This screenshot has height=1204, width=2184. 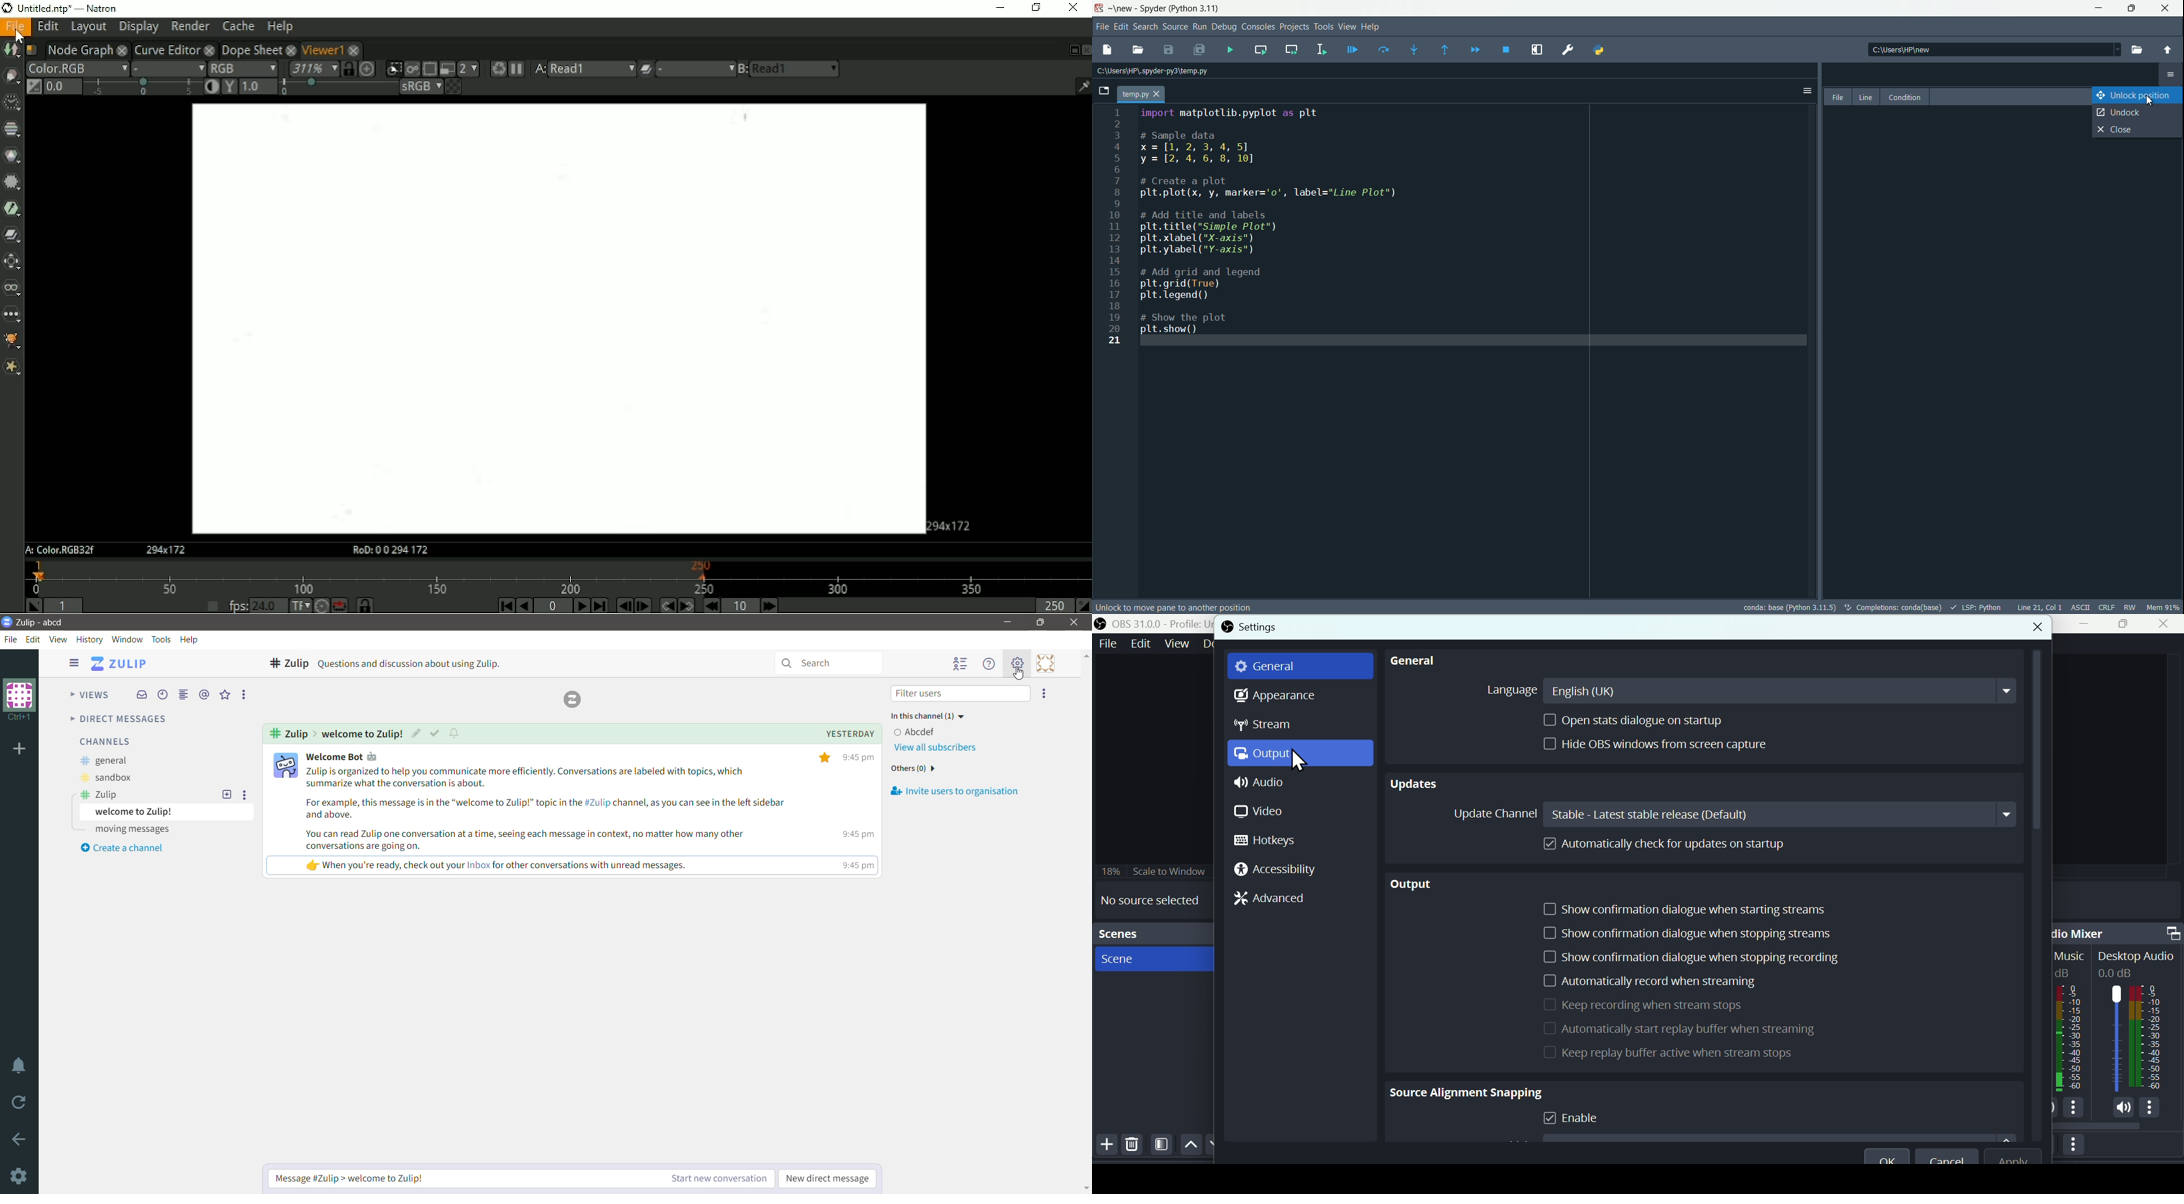 What do you see at coordinates (544, 817) in the screenshot?
I see `message` at bounding box center [544, 817].